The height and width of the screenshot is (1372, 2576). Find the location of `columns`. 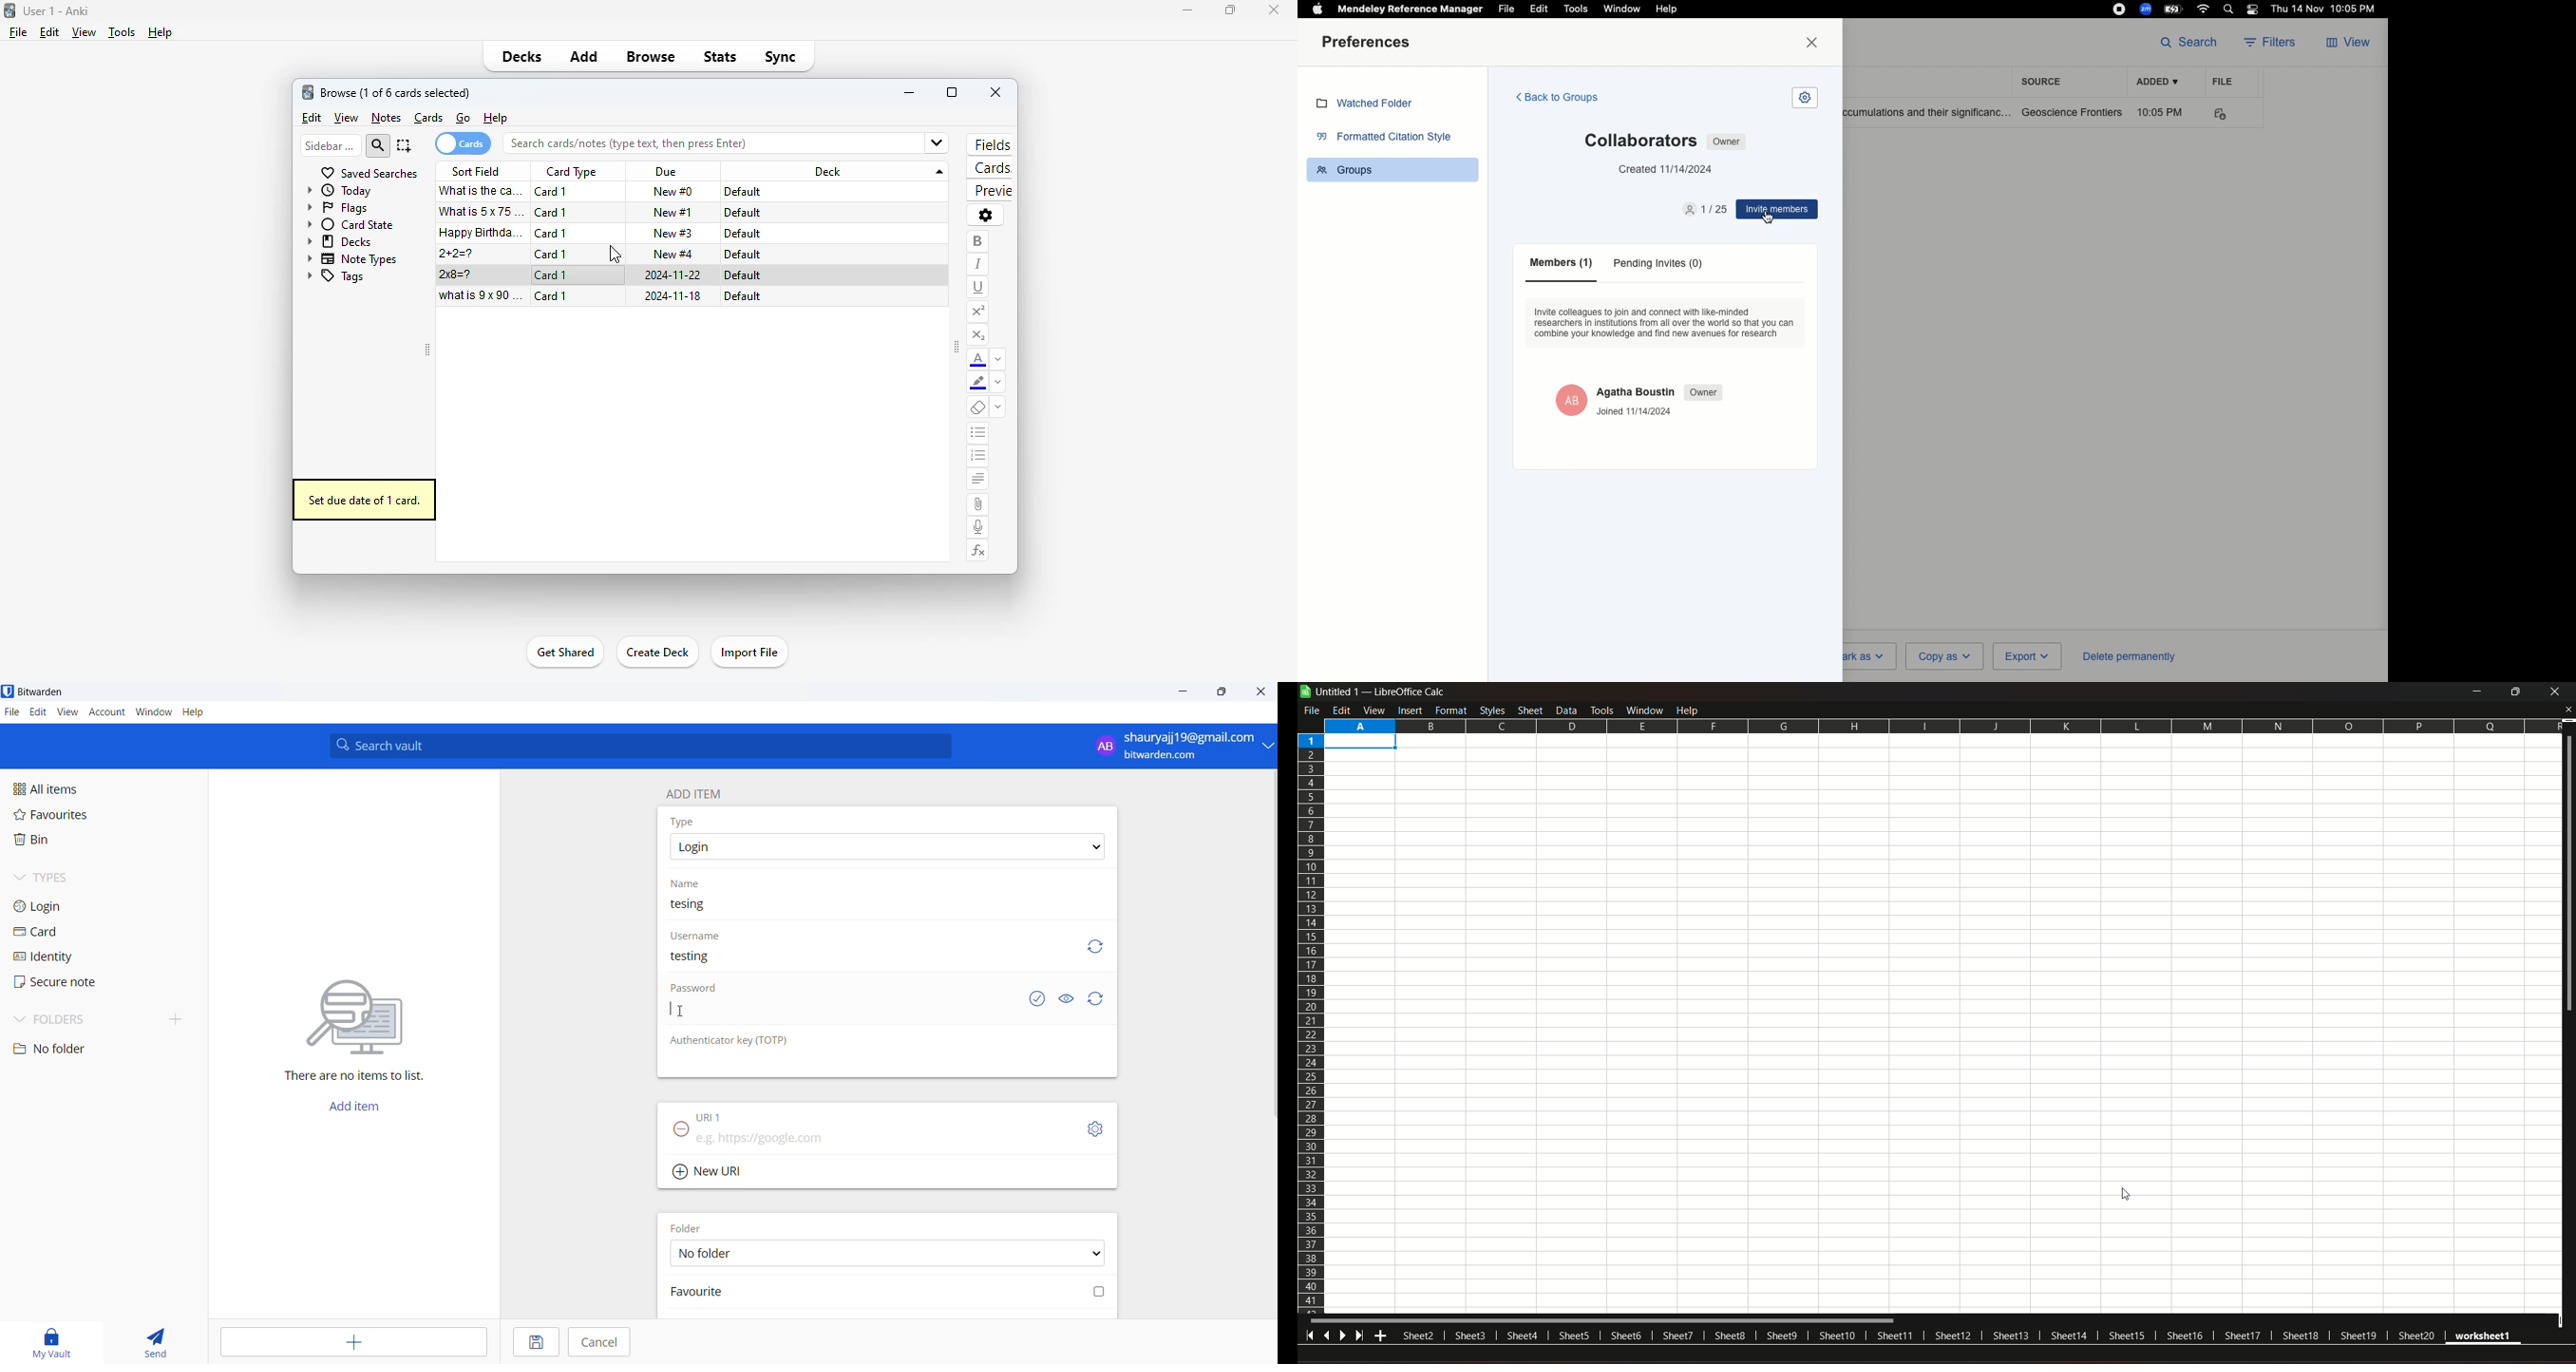

columns is located at coordinates (1941, 725).